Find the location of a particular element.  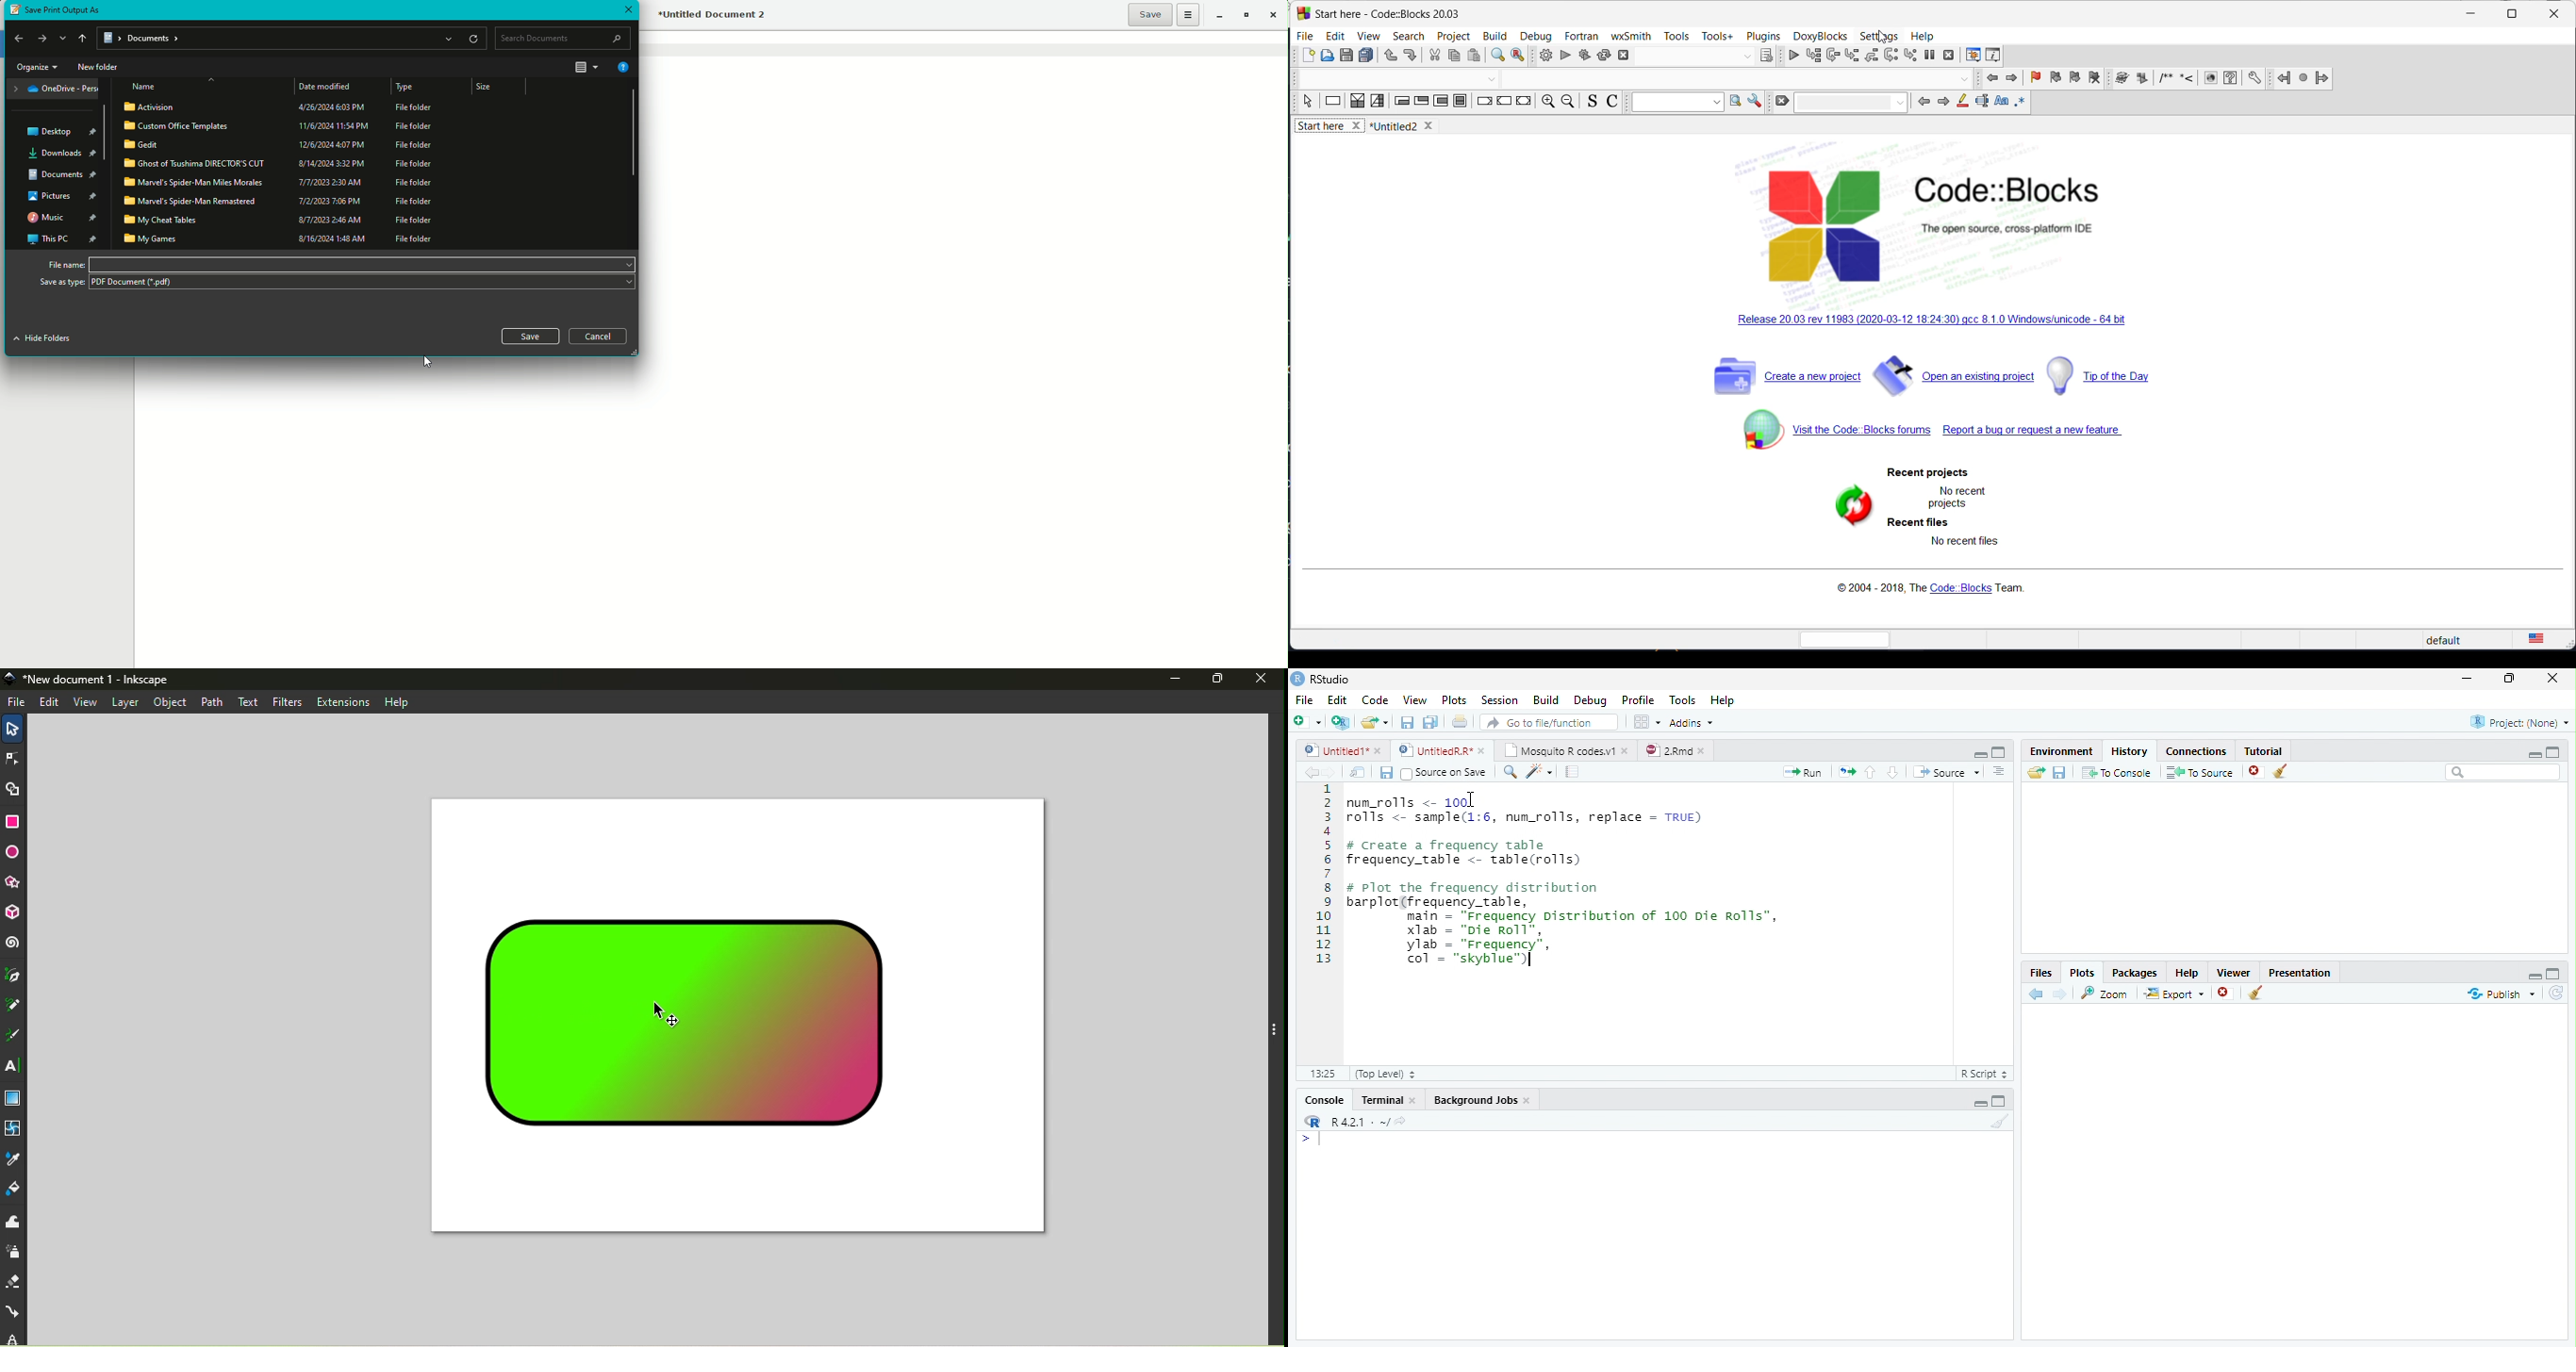

Project: (None) is located at coordinates (2518, 720).